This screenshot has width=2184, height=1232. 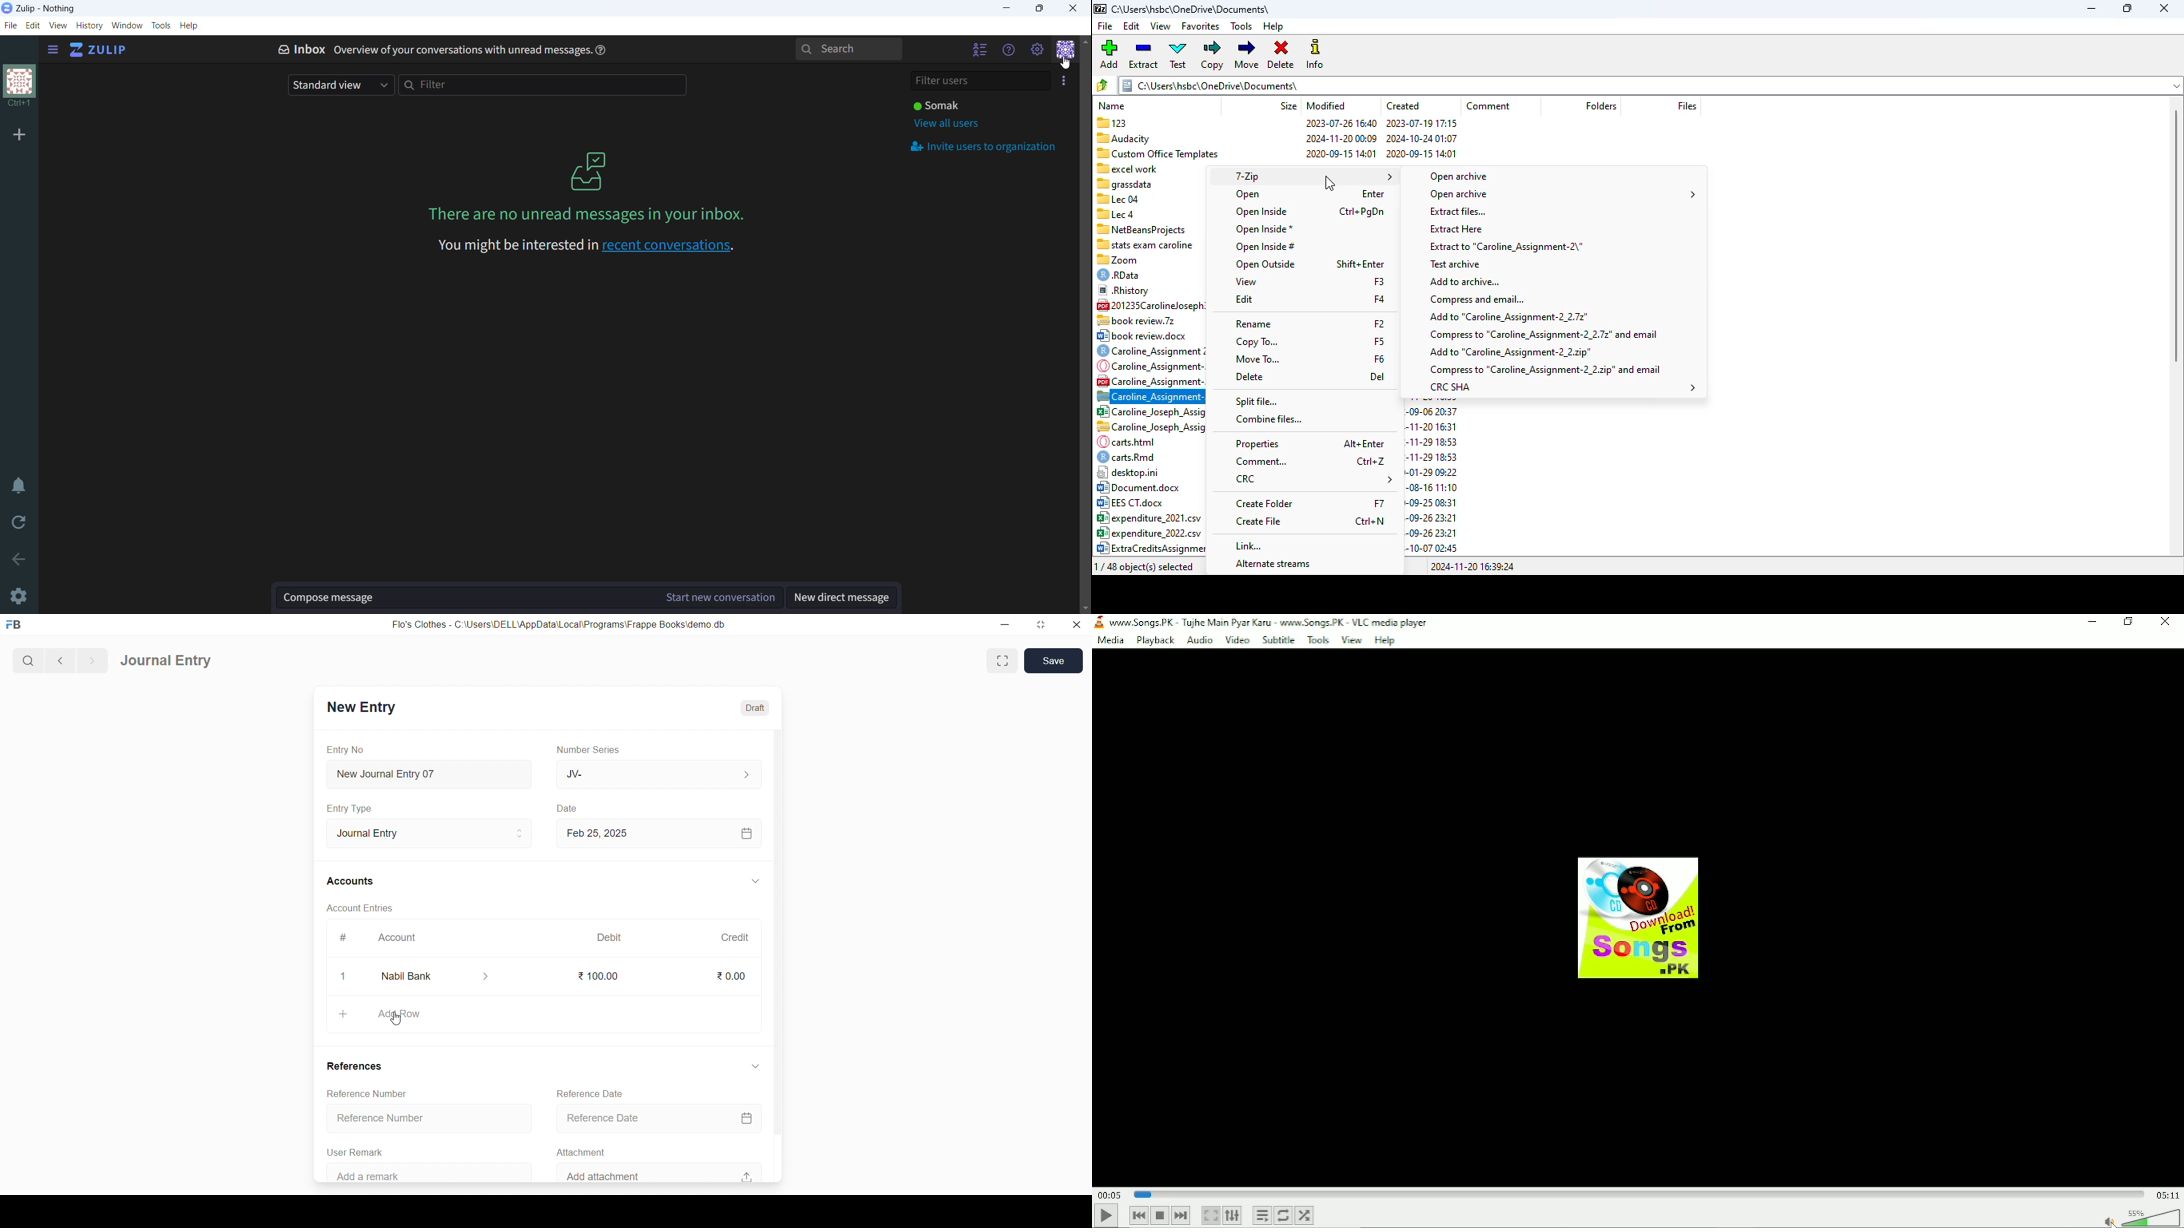 What do you see at coordinates (1304, 1216) in the screenshot?
I see `Random` at bounding box center [1304, 1216].